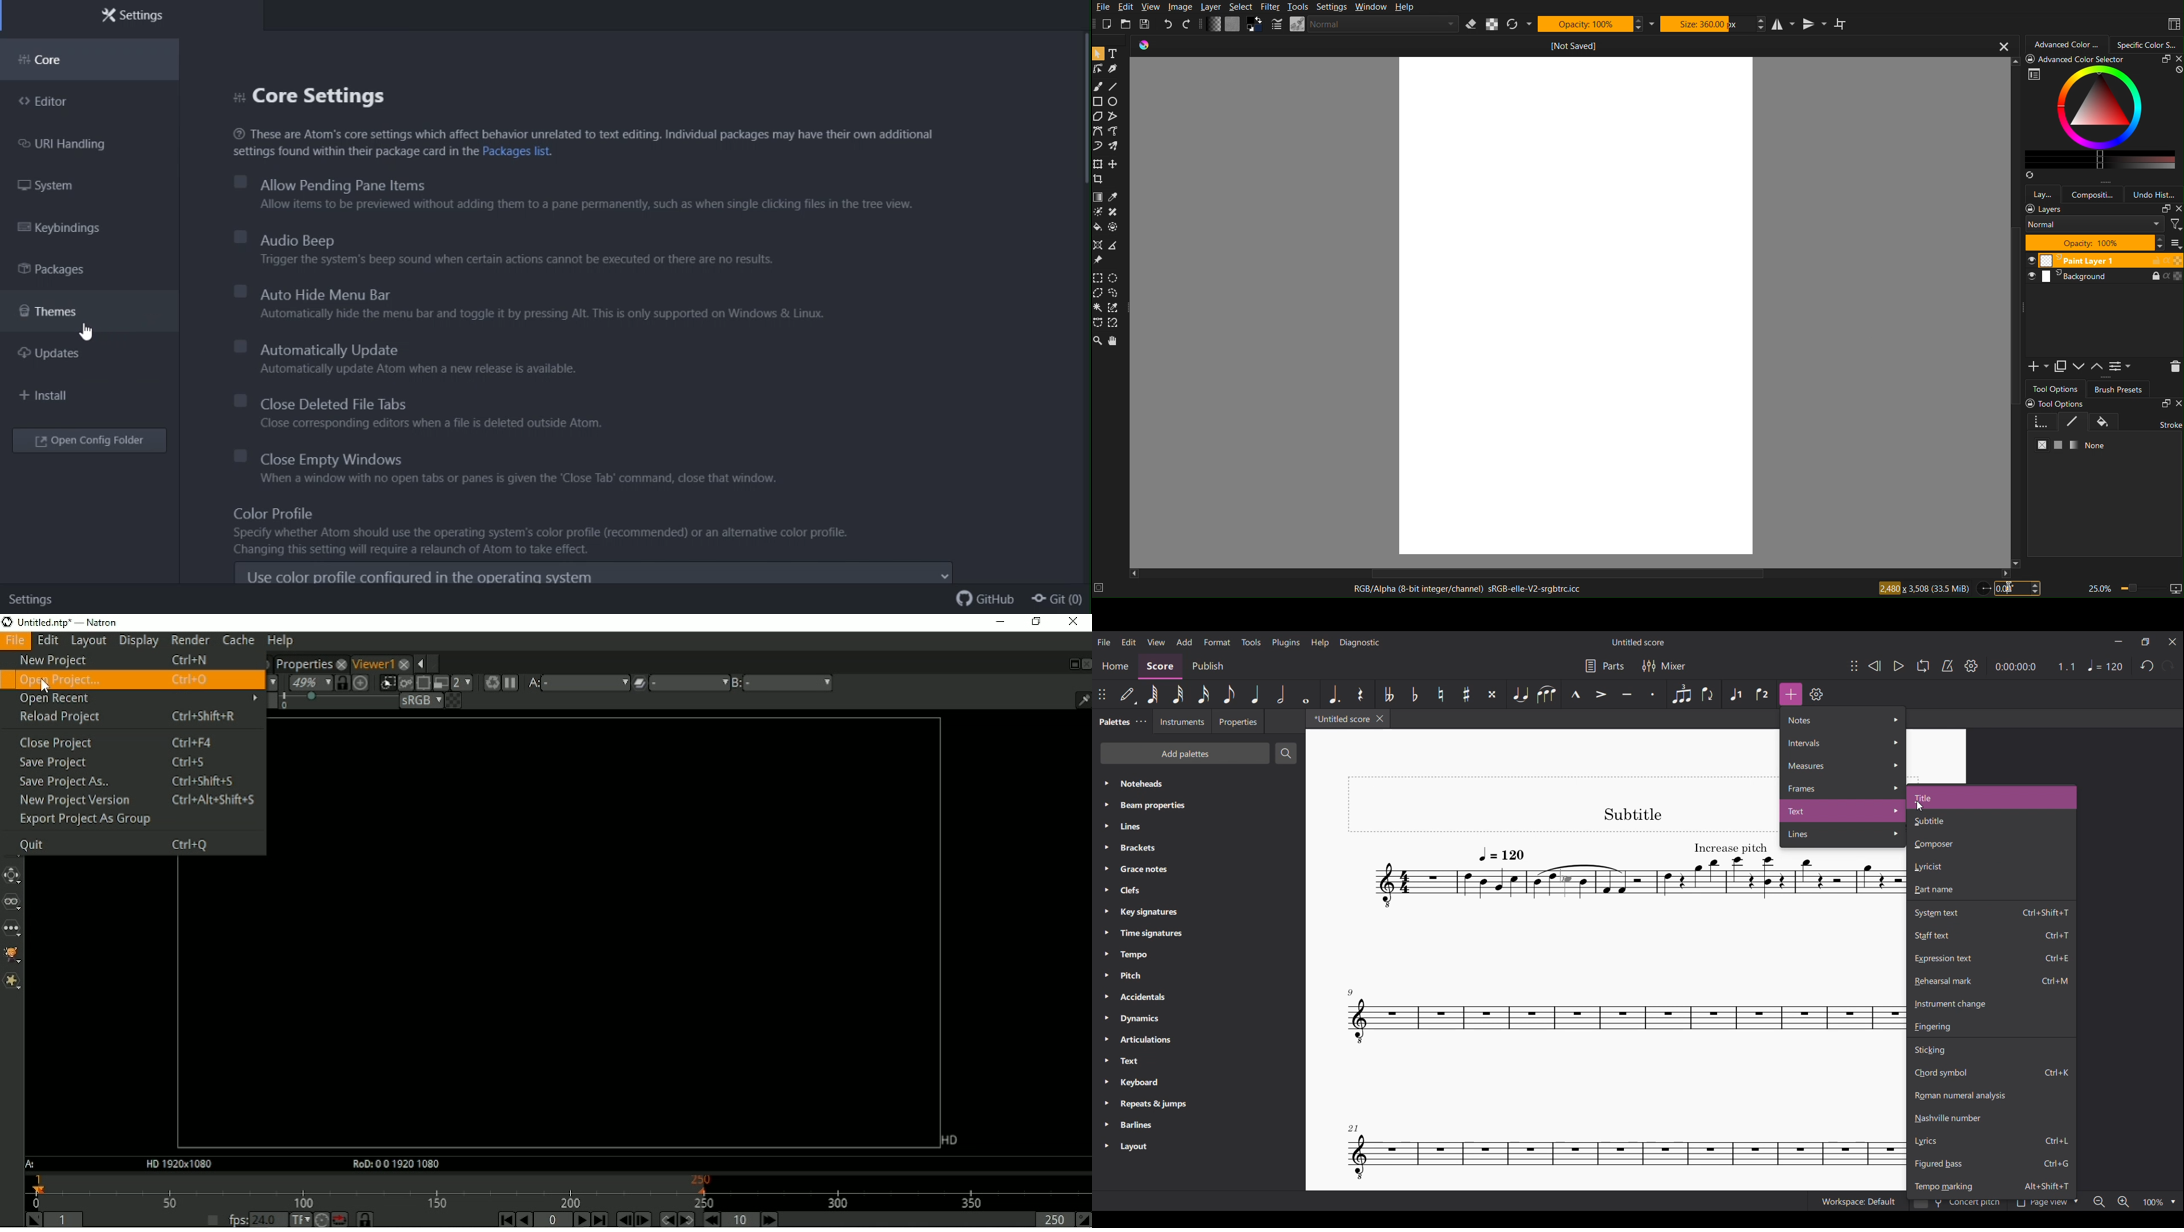  I want to click on Tempo, so click(2106, 665).